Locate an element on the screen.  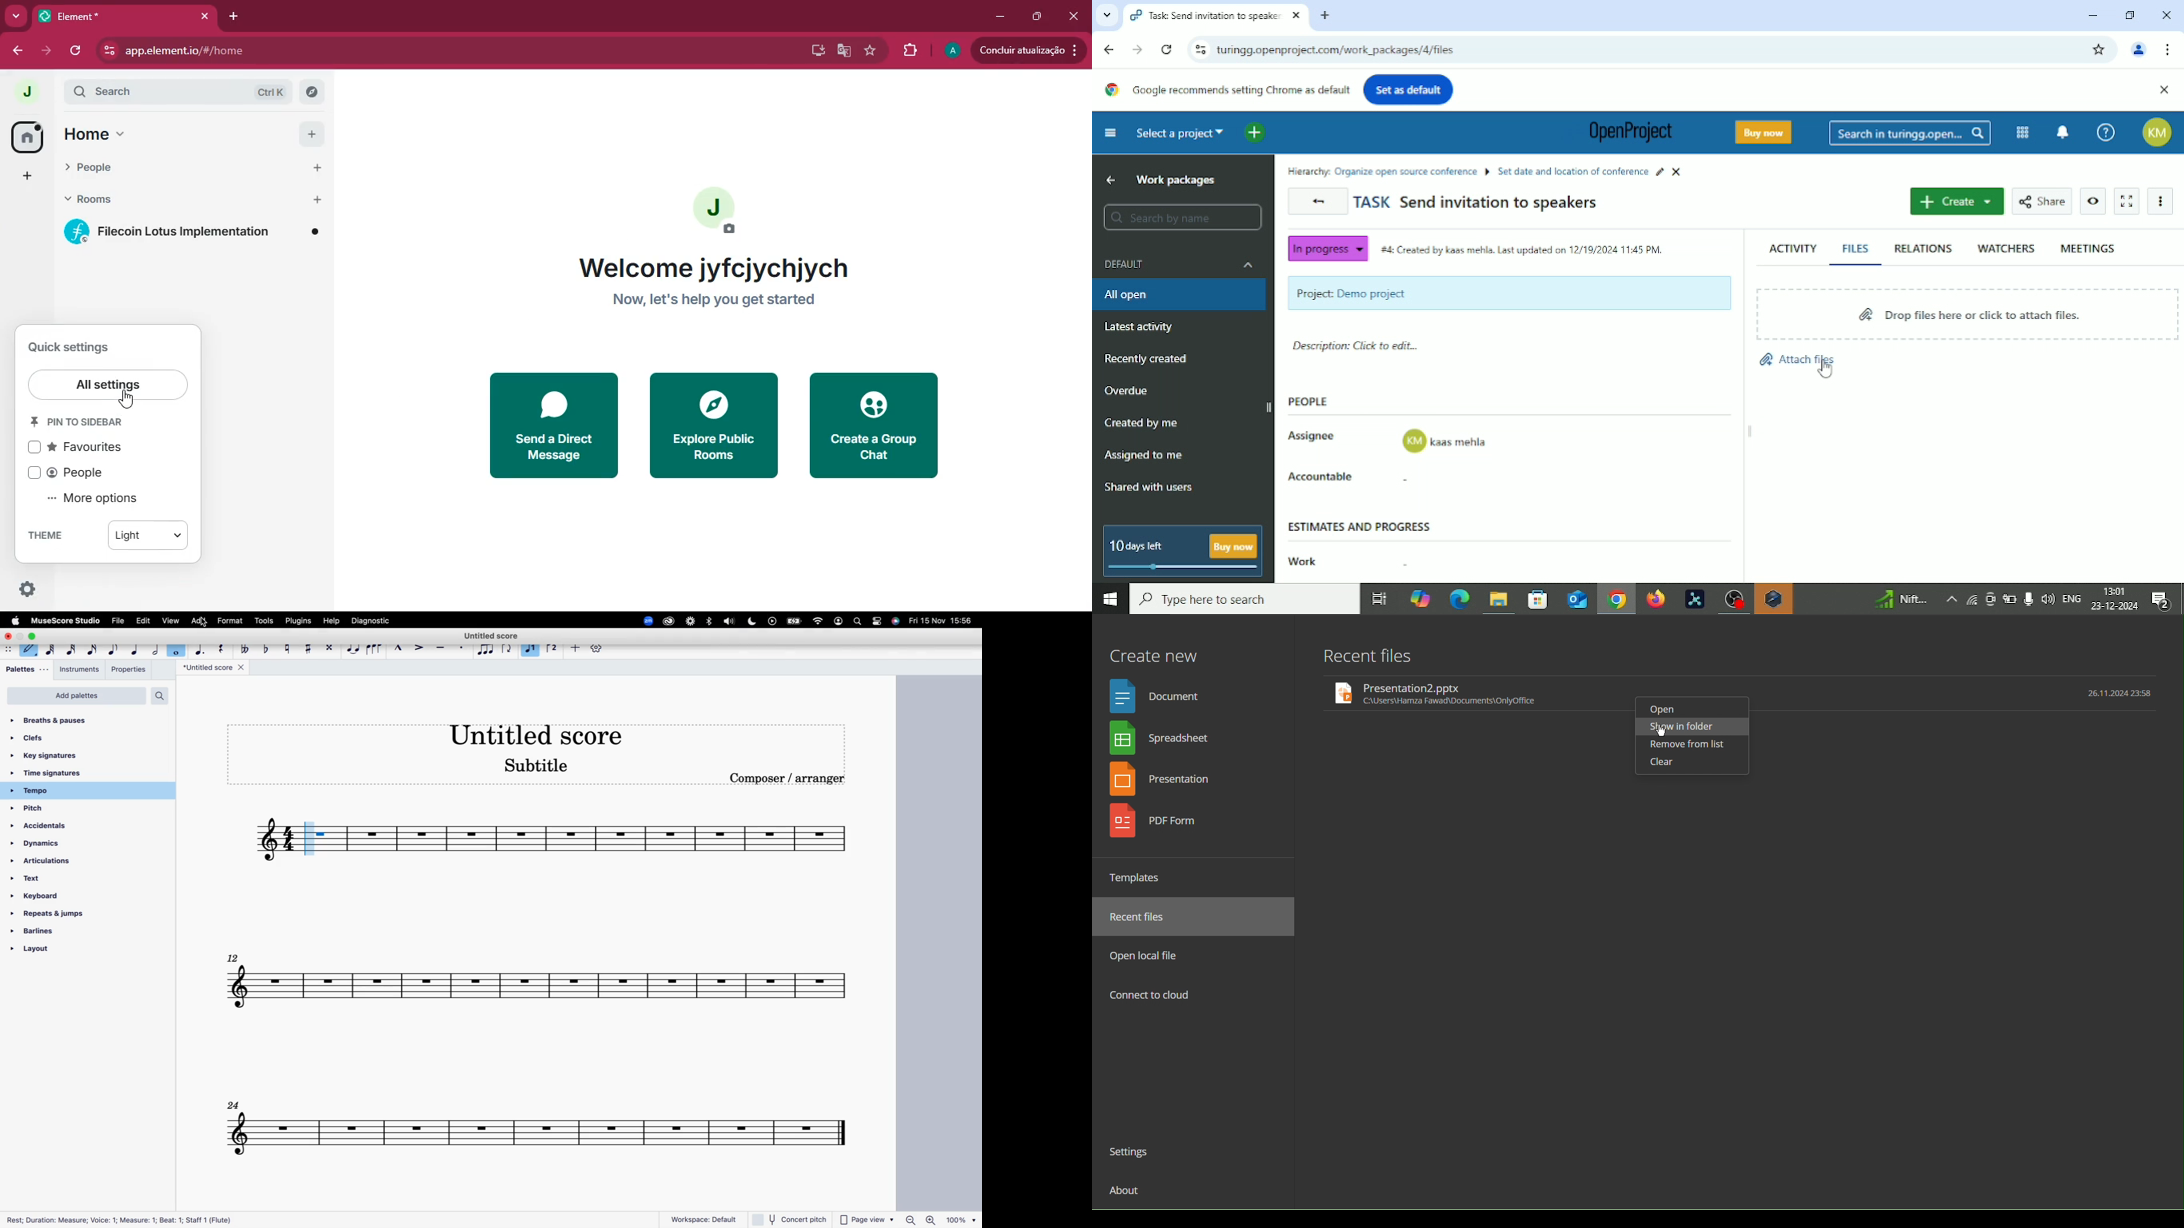
Sensex is located at coordinates (1899, 599).